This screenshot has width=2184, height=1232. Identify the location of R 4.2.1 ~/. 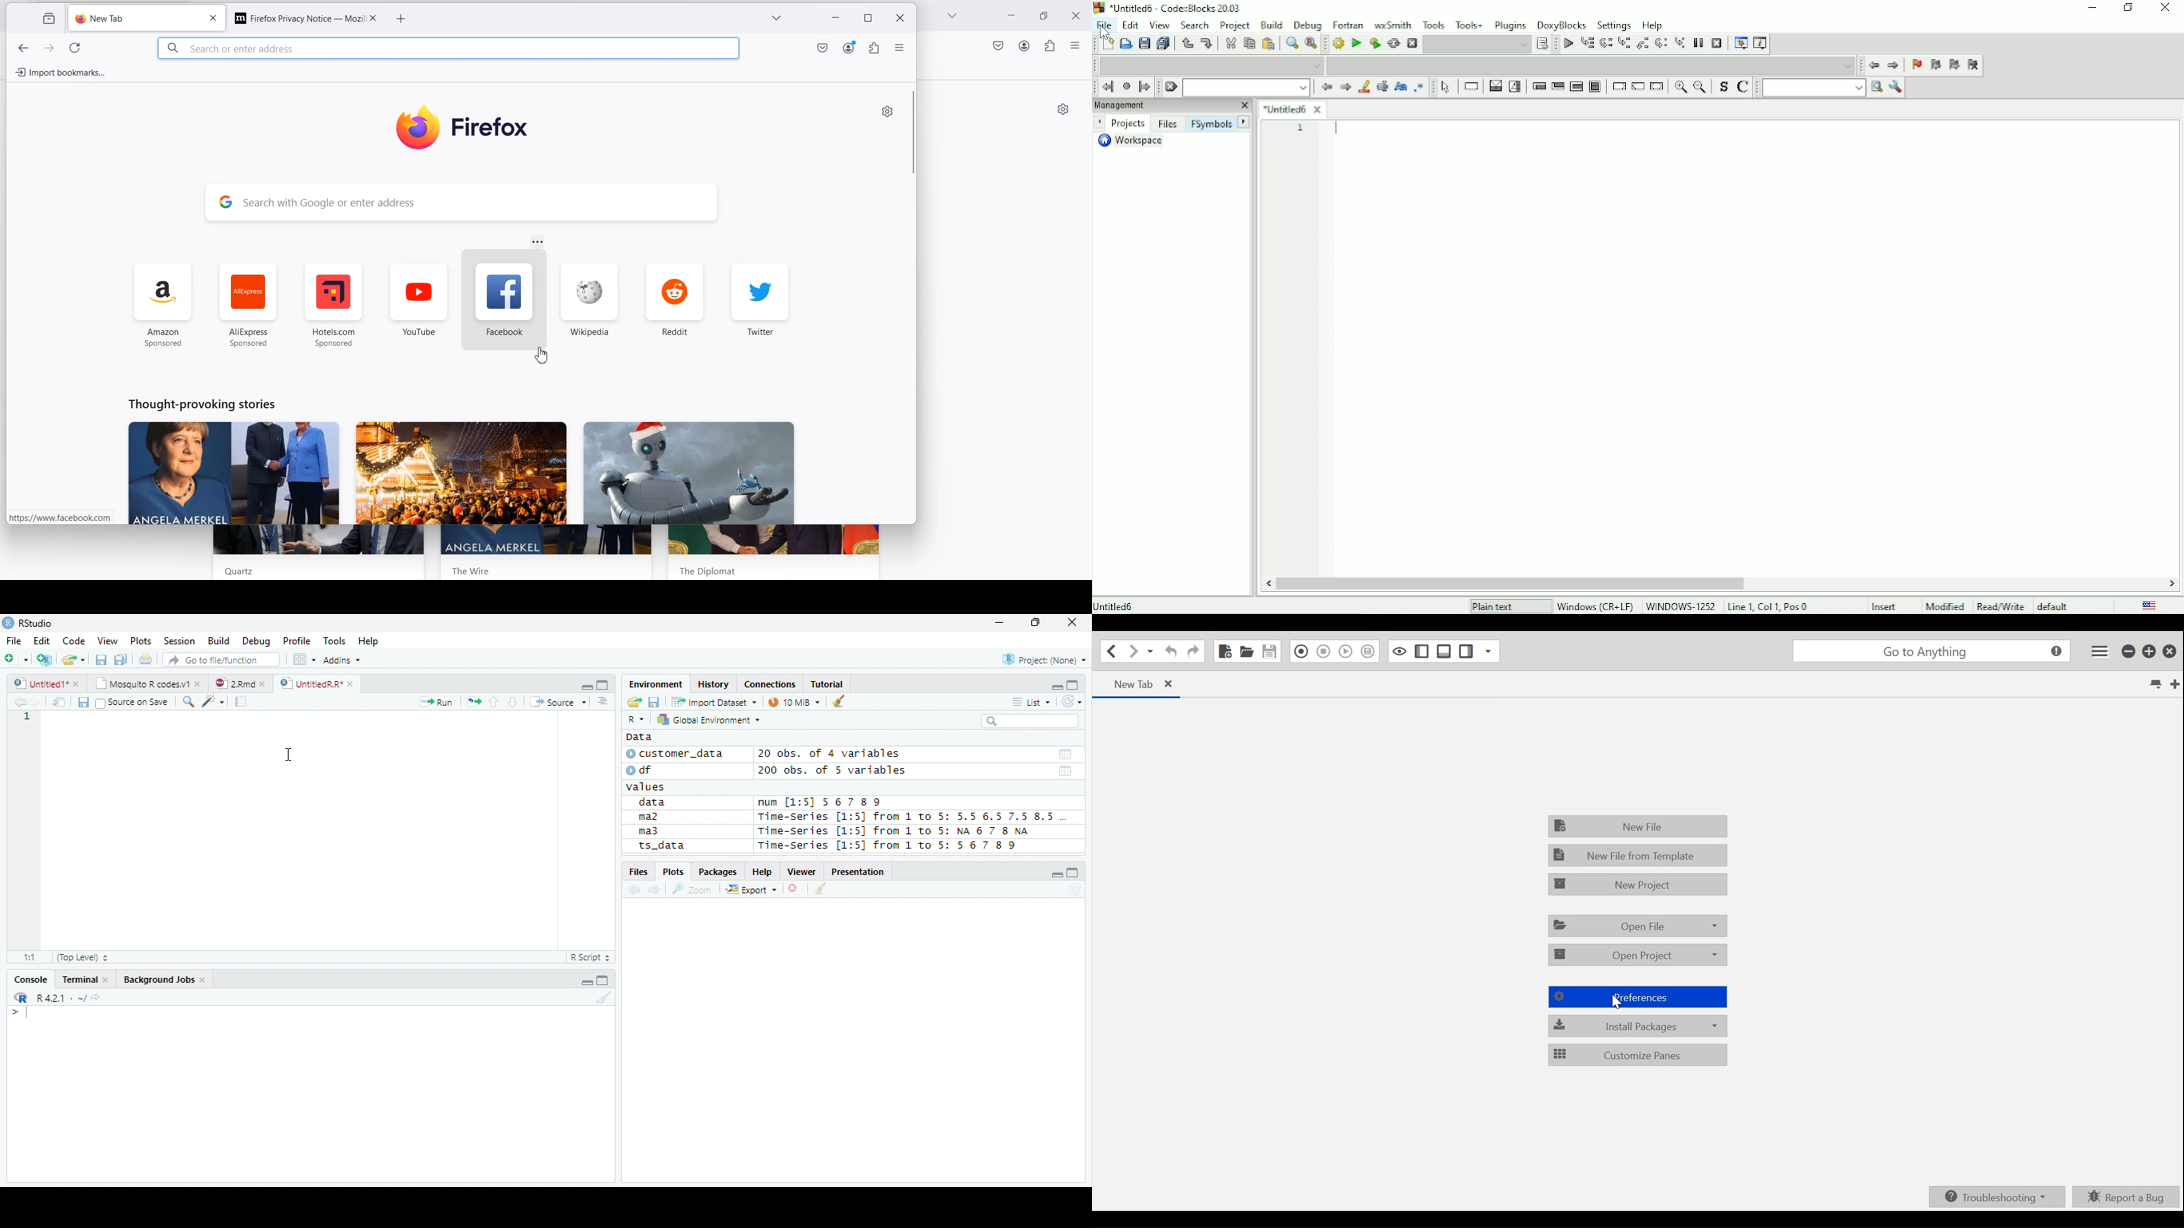
(60, 998).